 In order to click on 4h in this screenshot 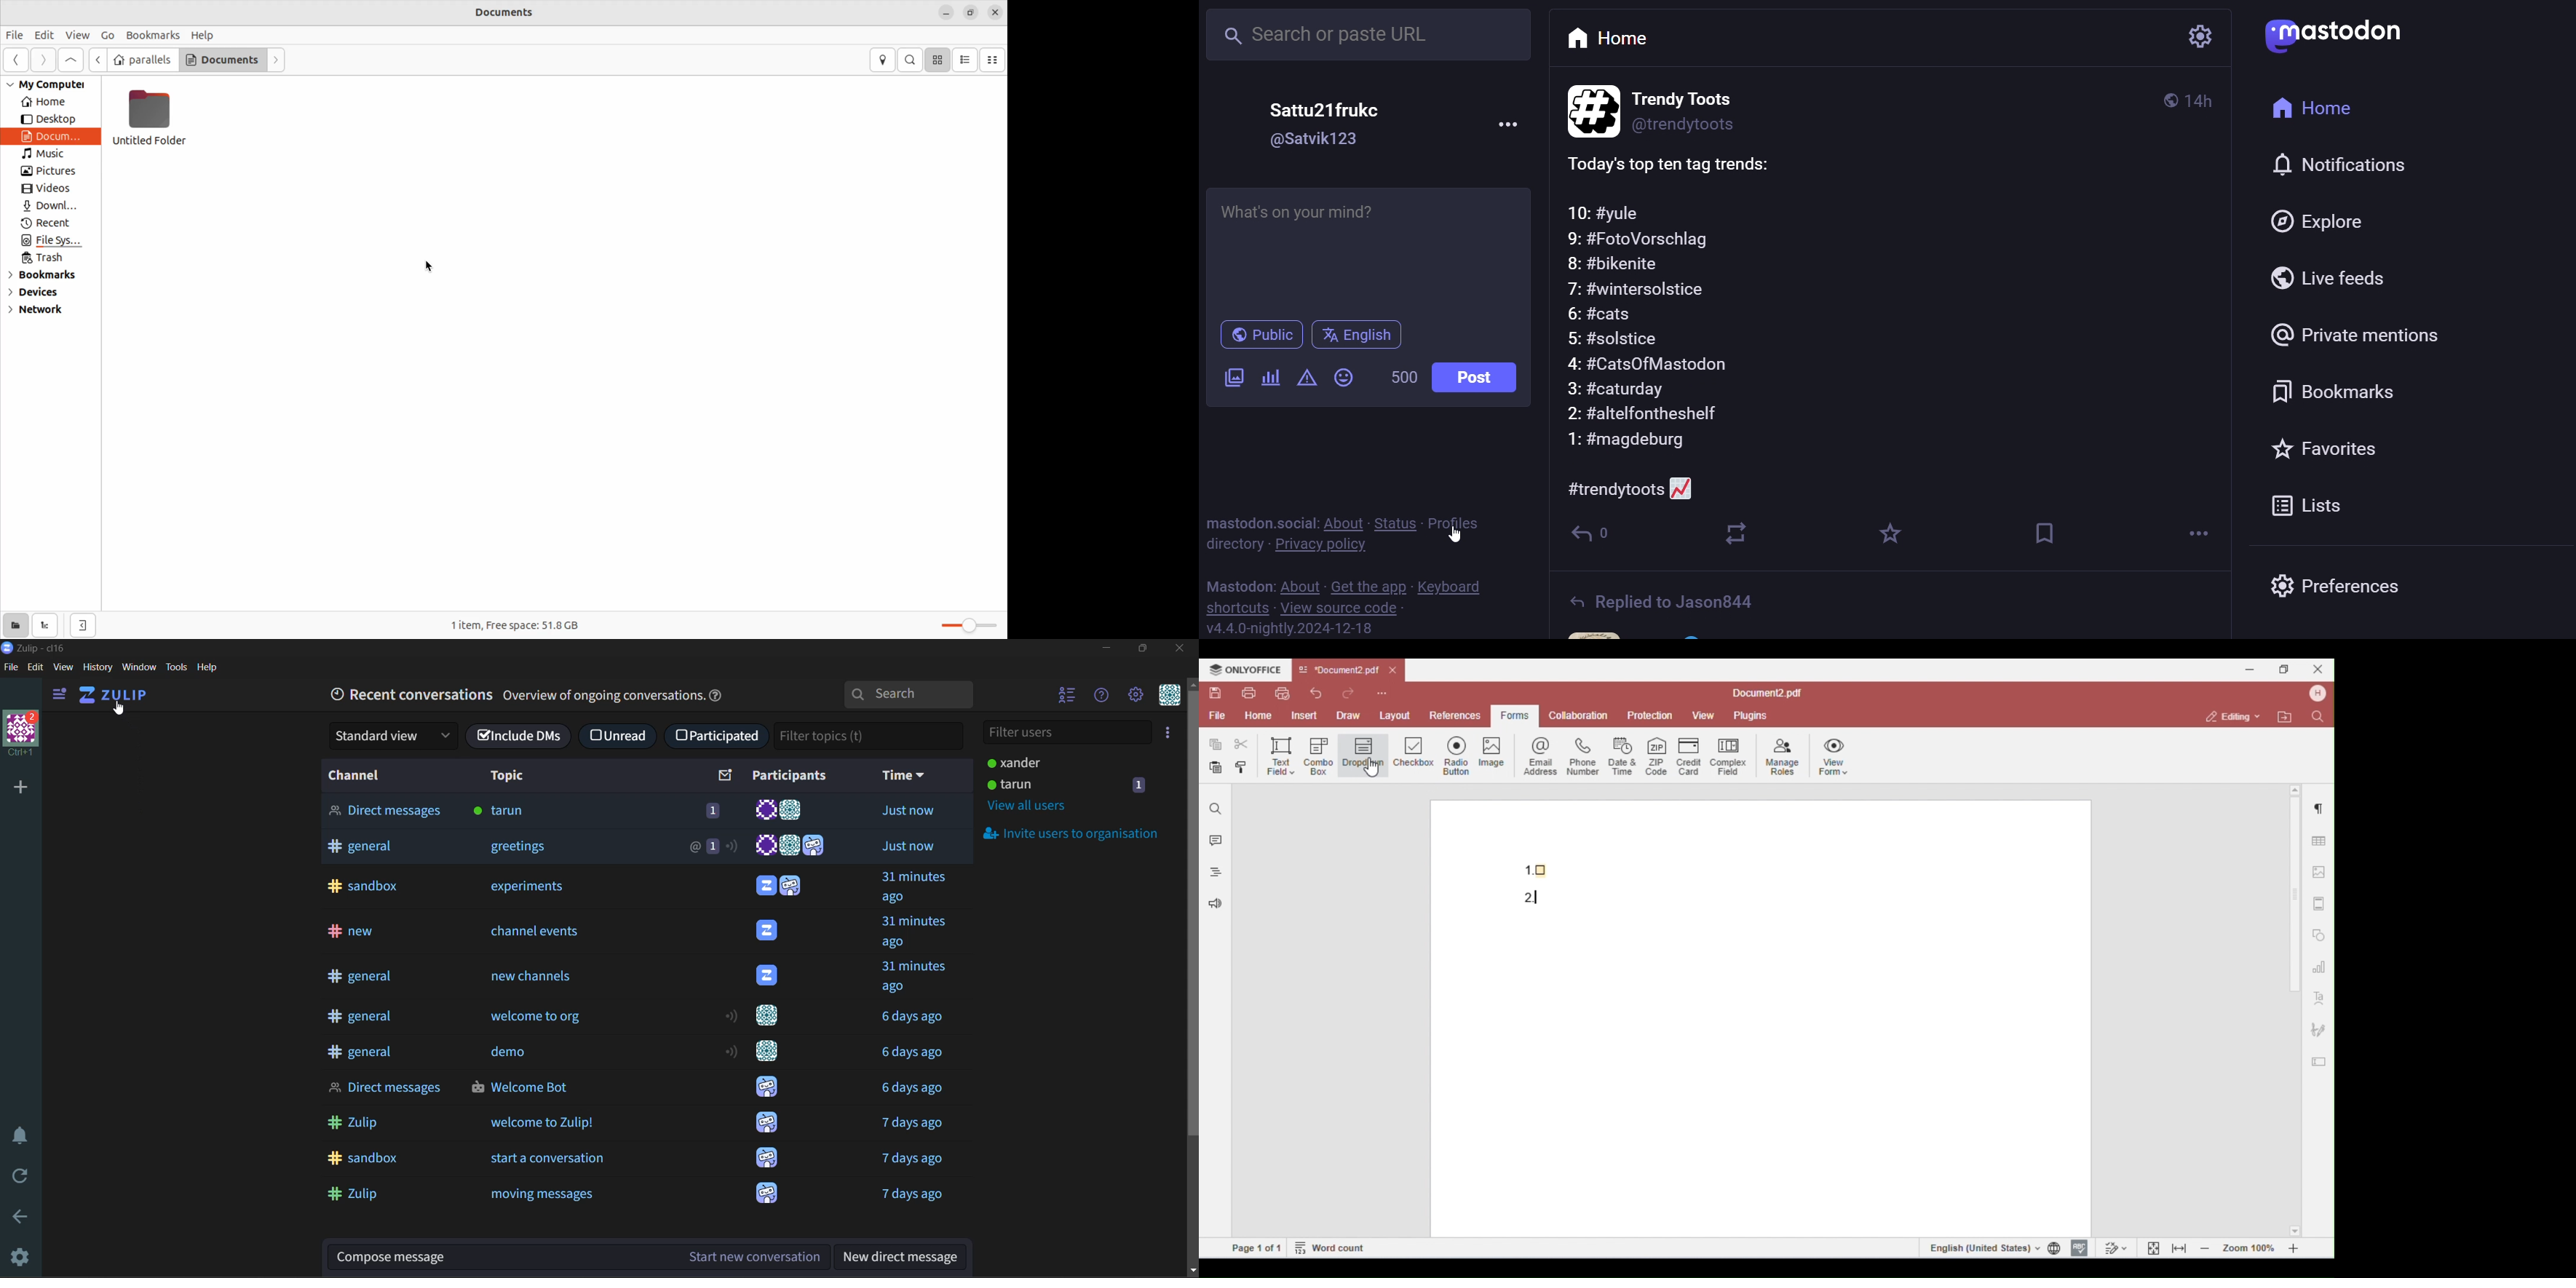, I will do `click(2206, 99)`.